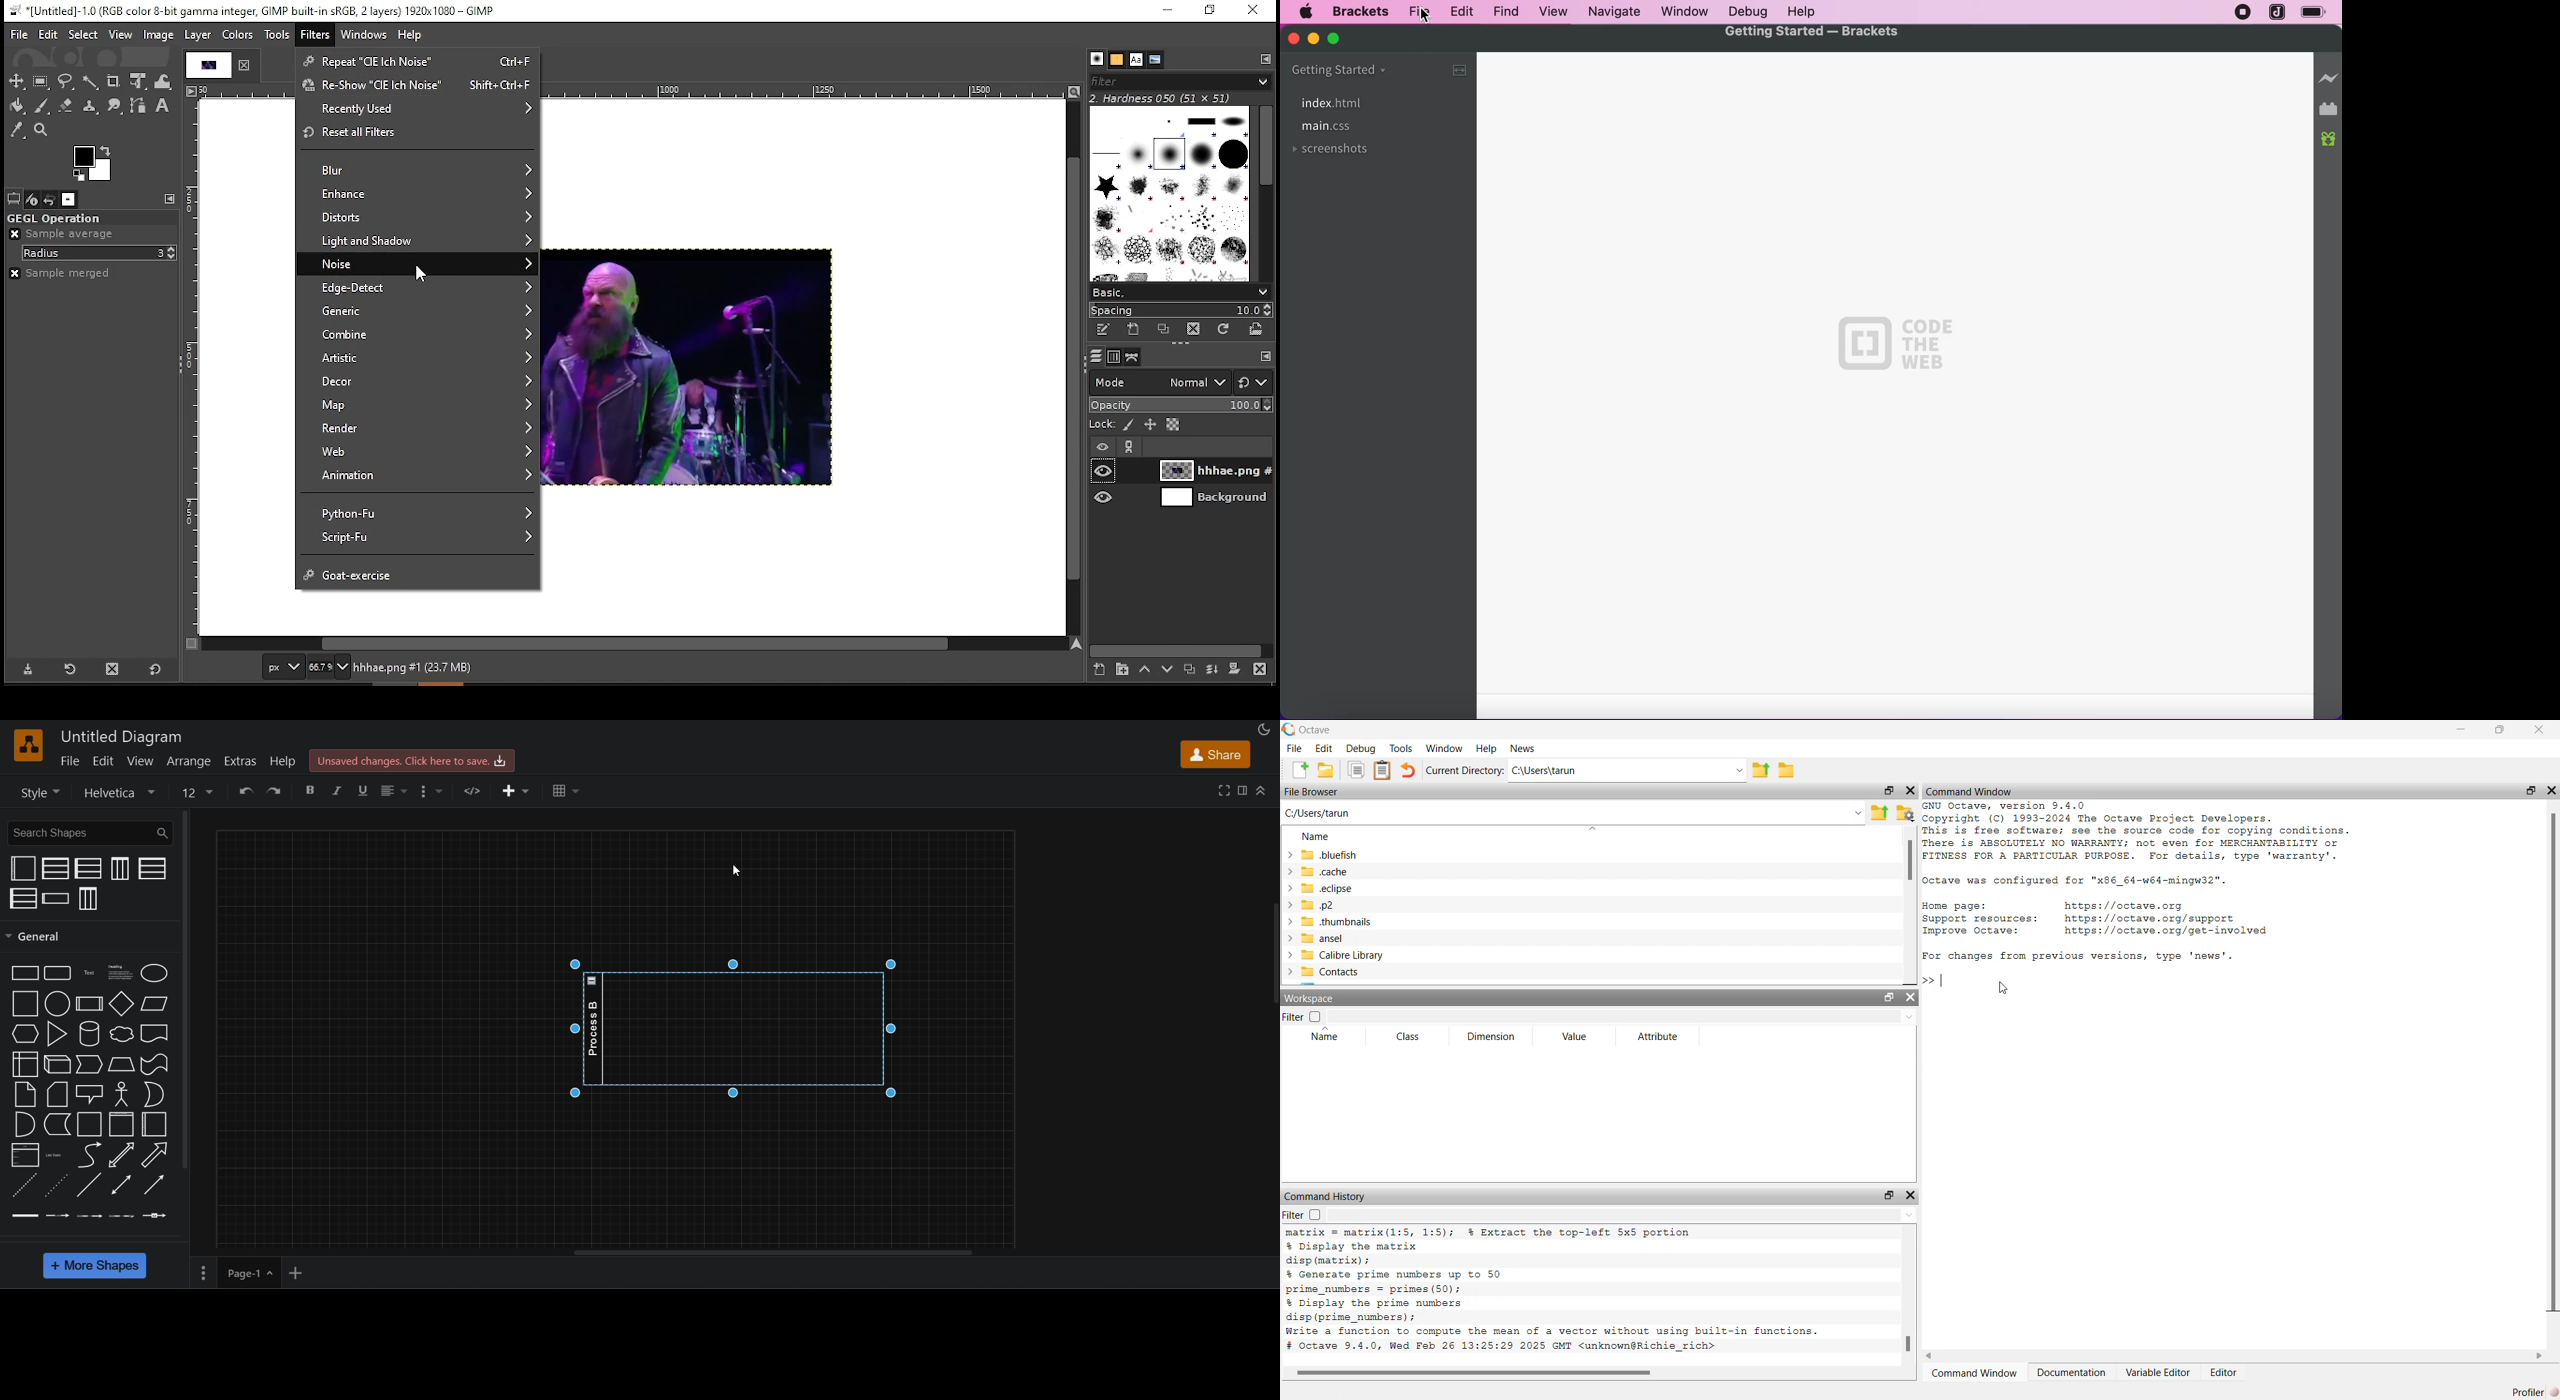 The width and height of the screenshot is (2576, 1400). What do you see at coordinates (121, 1003) in the screenshot?
I see `diamond` at bounding box center [121, 1003].